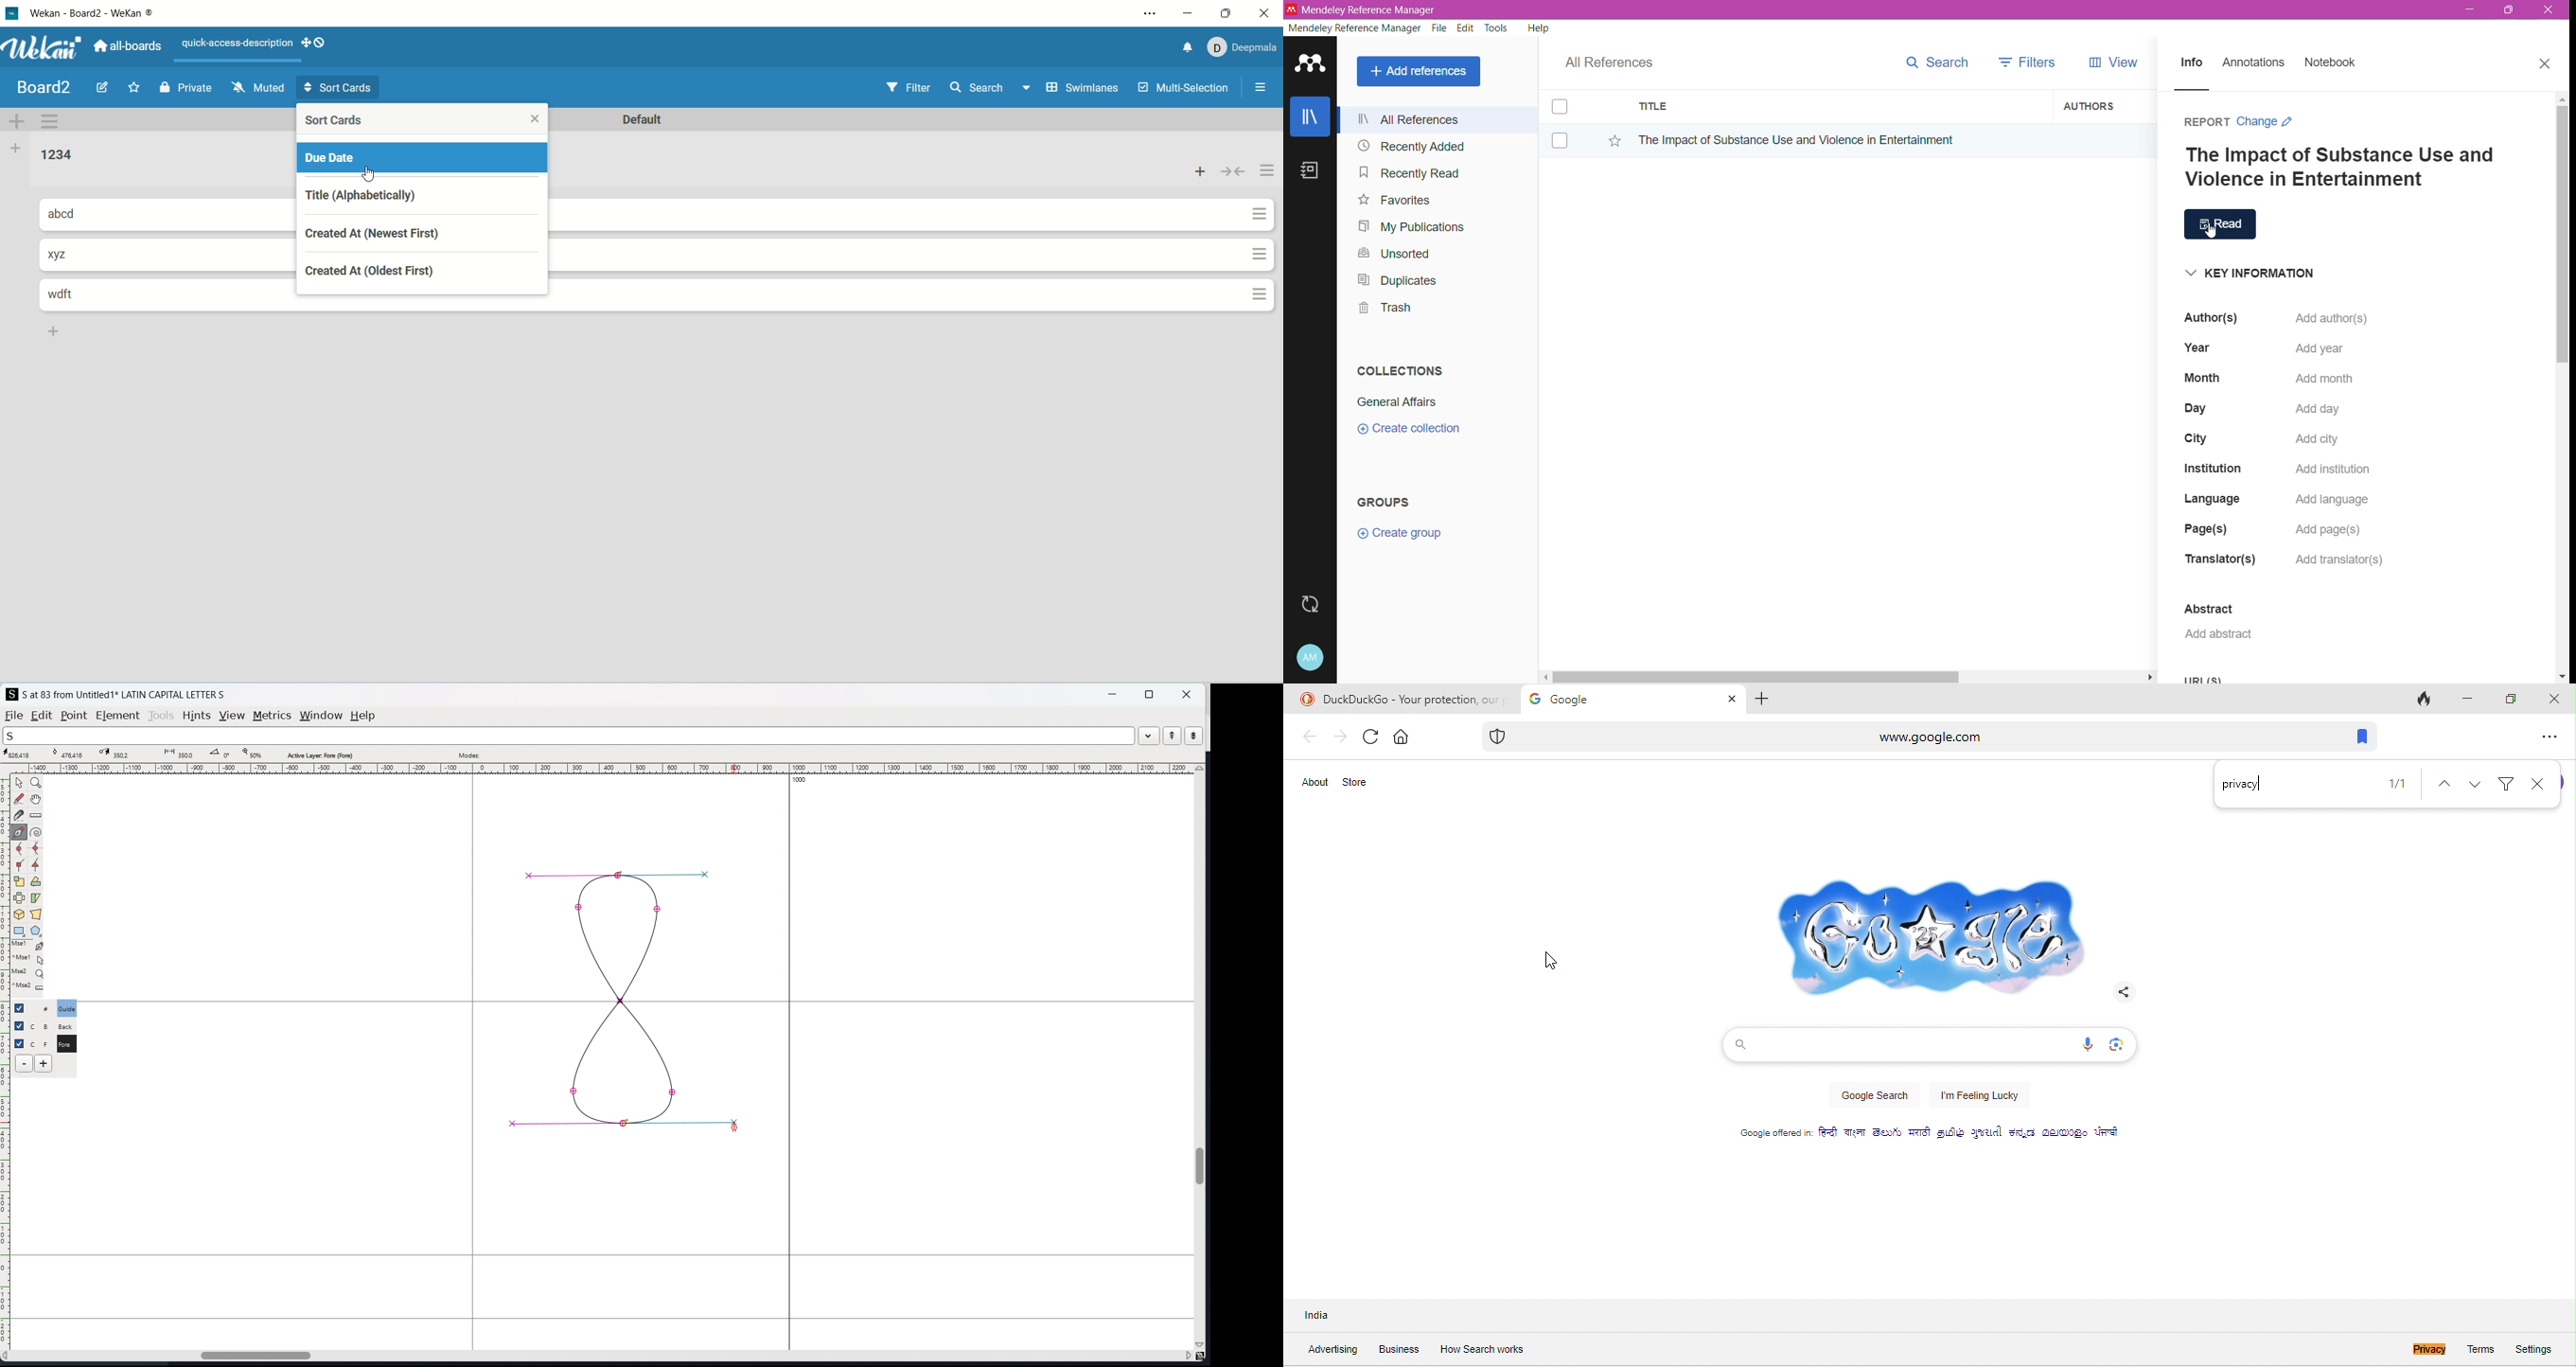 This screenshot has height=1372, width=2576. Describe the element at coordinates (569, 735) in the screenshot. I see `search  the wordlist` at that location.